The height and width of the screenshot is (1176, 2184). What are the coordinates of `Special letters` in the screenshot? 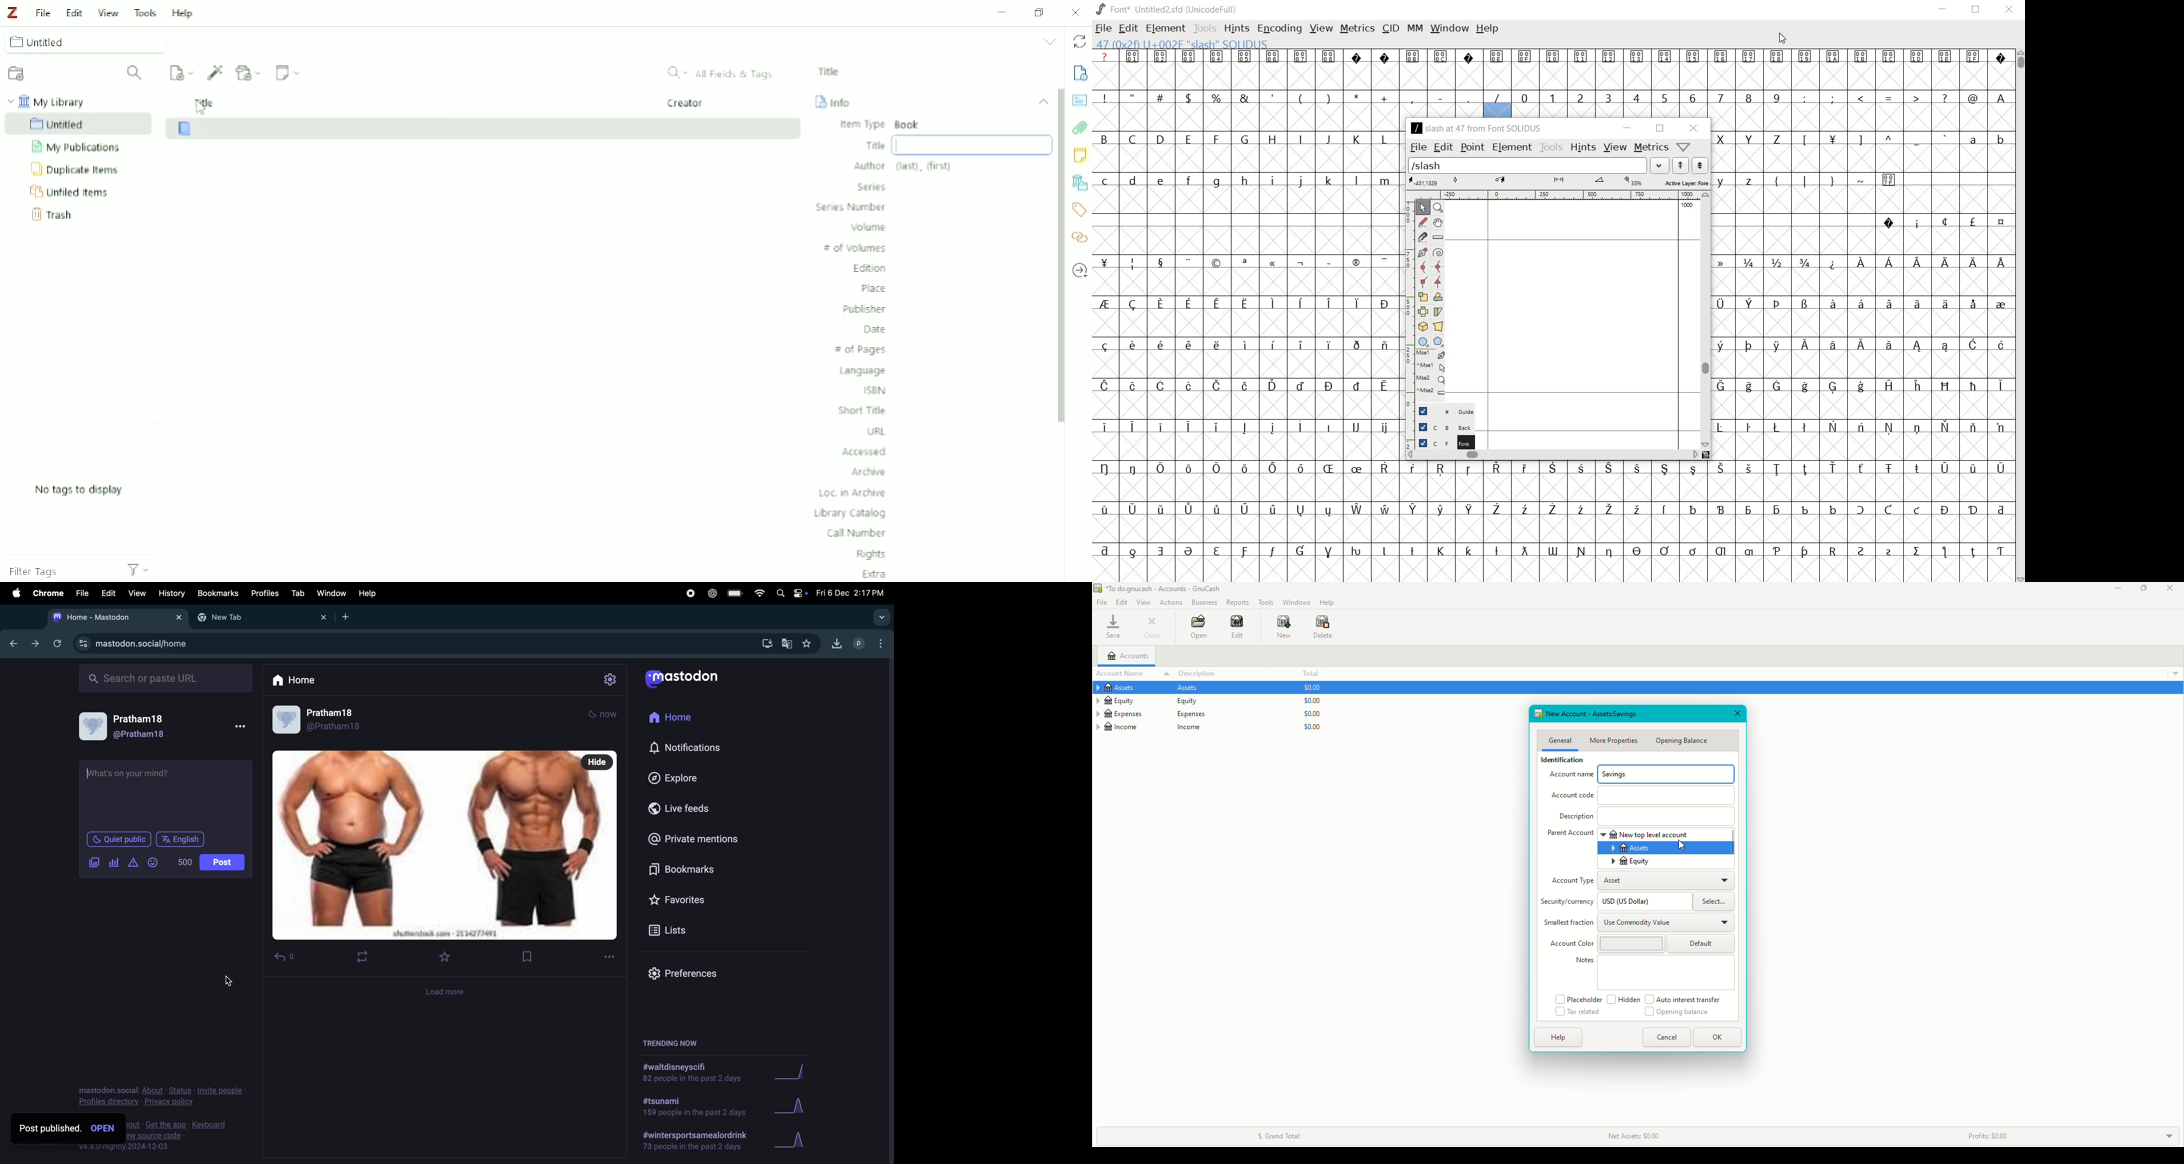 It's located at (1930, 262).